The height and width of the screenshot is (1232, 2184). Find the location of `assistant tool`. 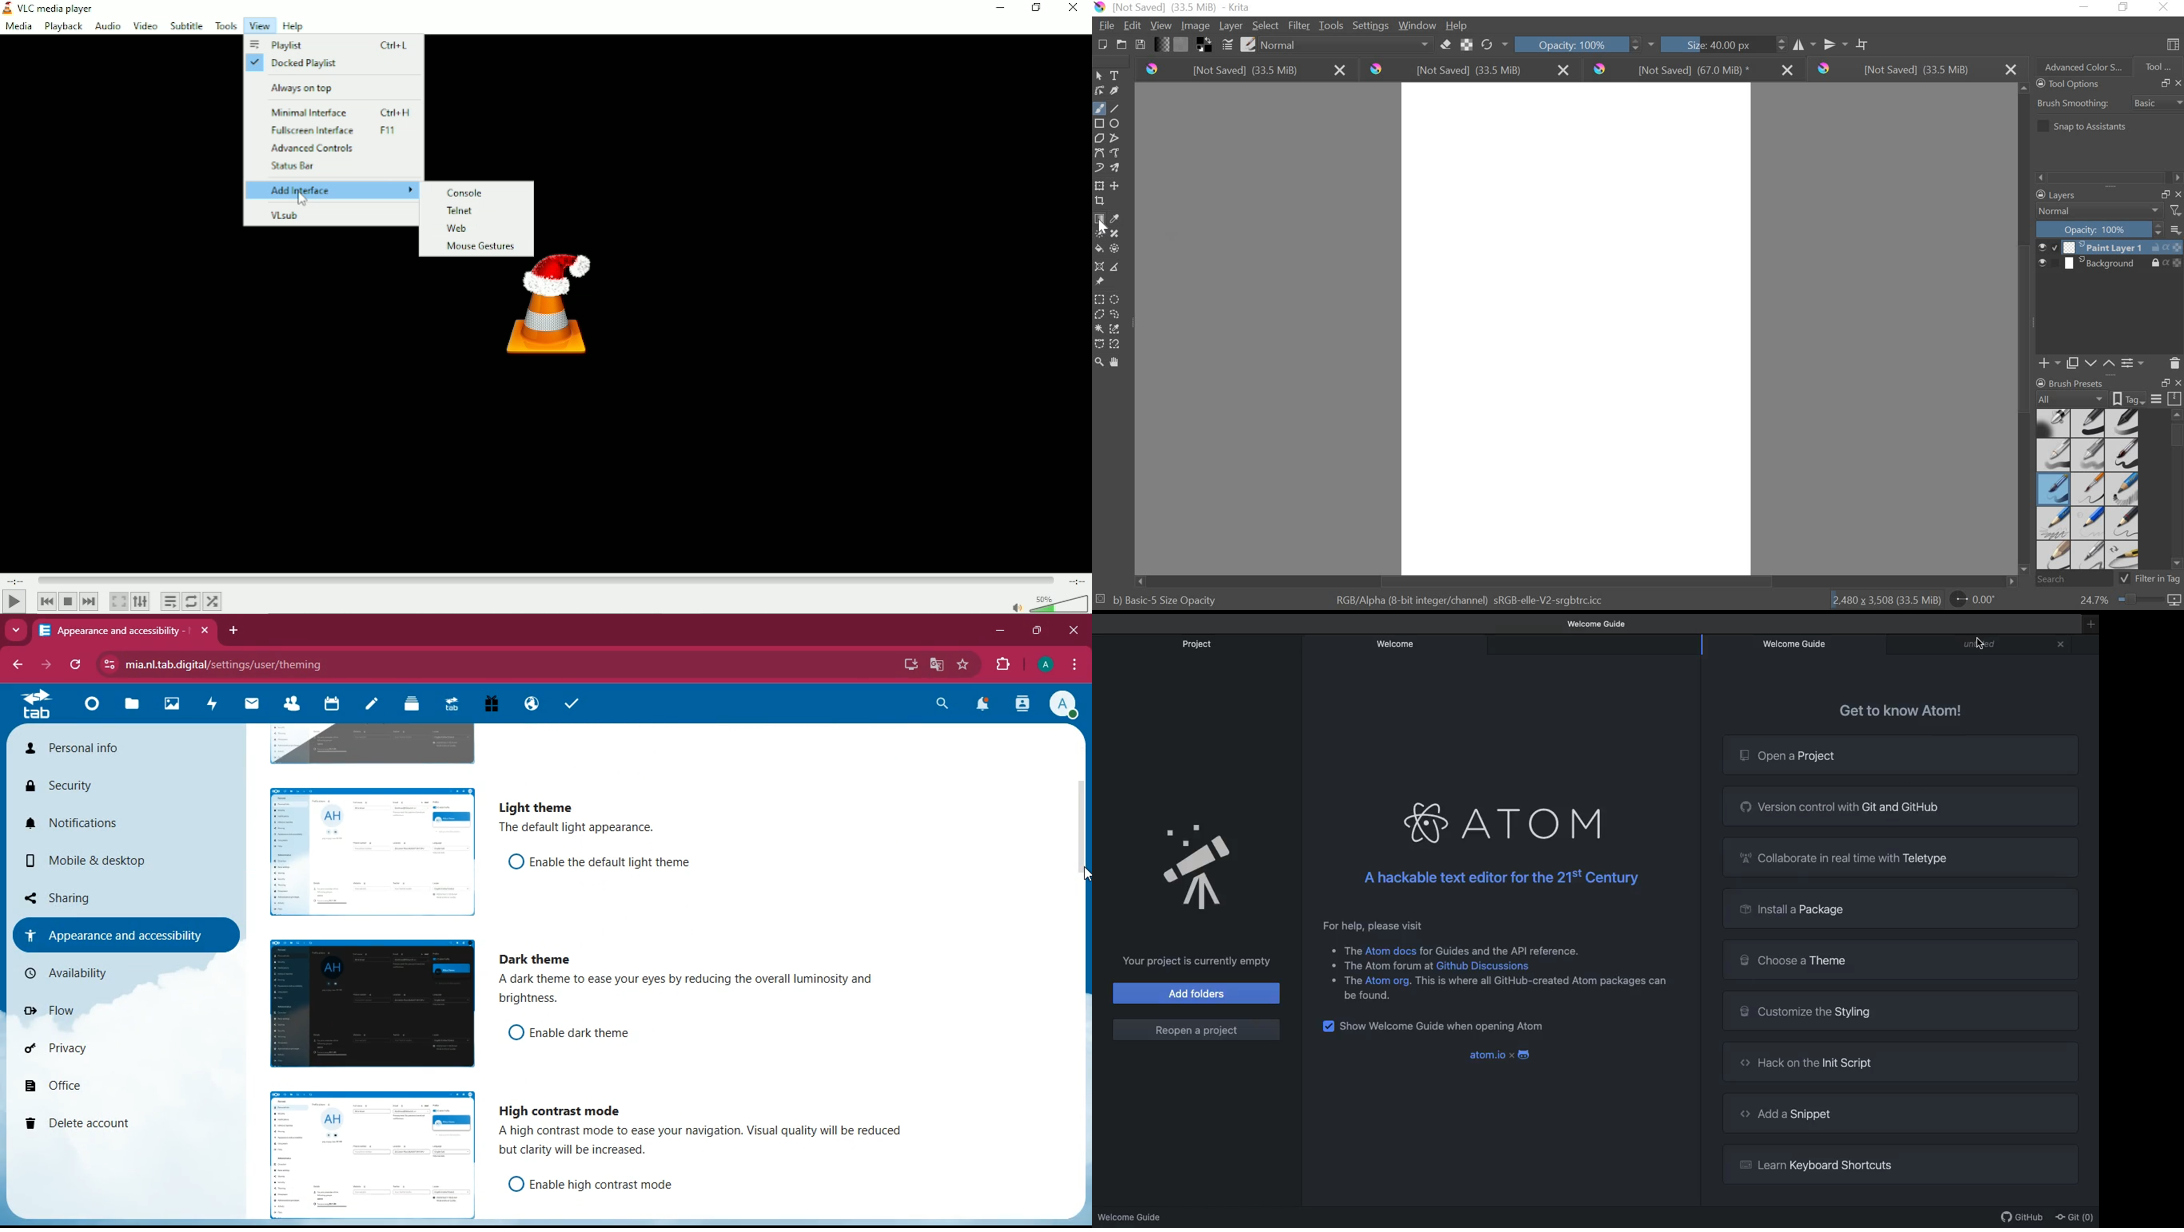

assistant tool is located at coordinates (1099, 266).